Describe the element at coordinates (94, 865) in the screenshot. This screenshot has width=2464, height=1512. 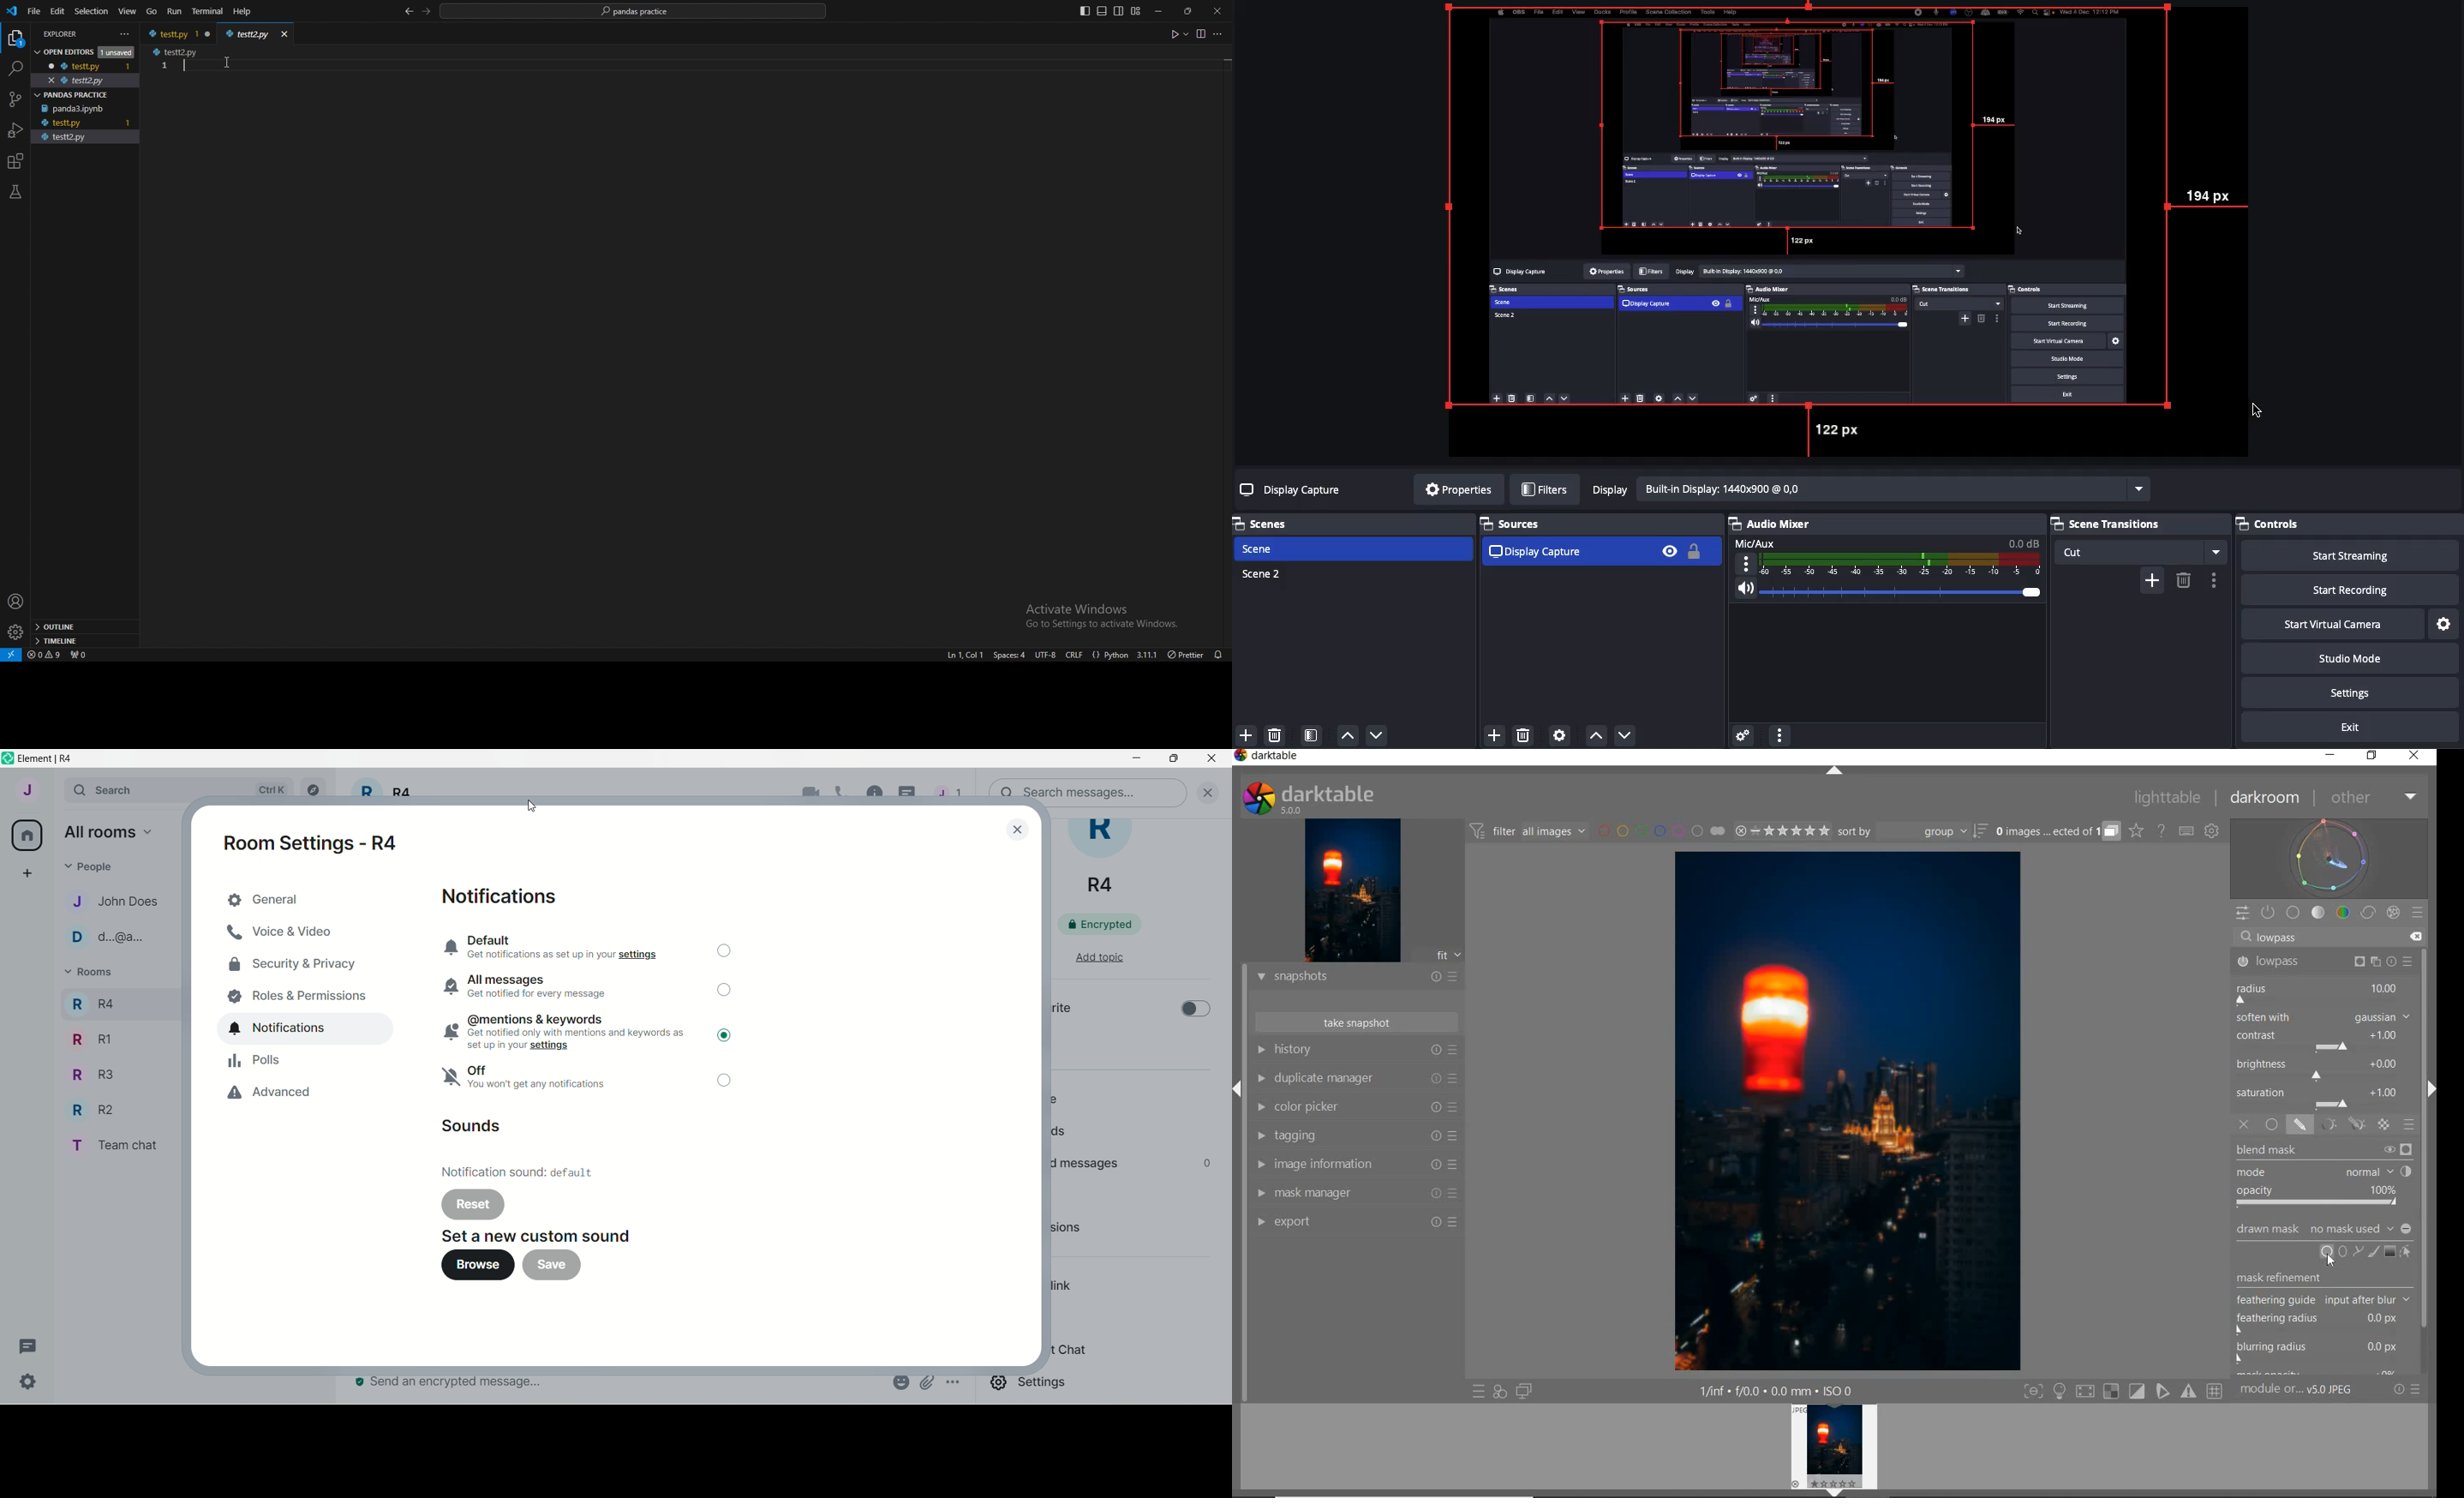
I see `people` at that location.